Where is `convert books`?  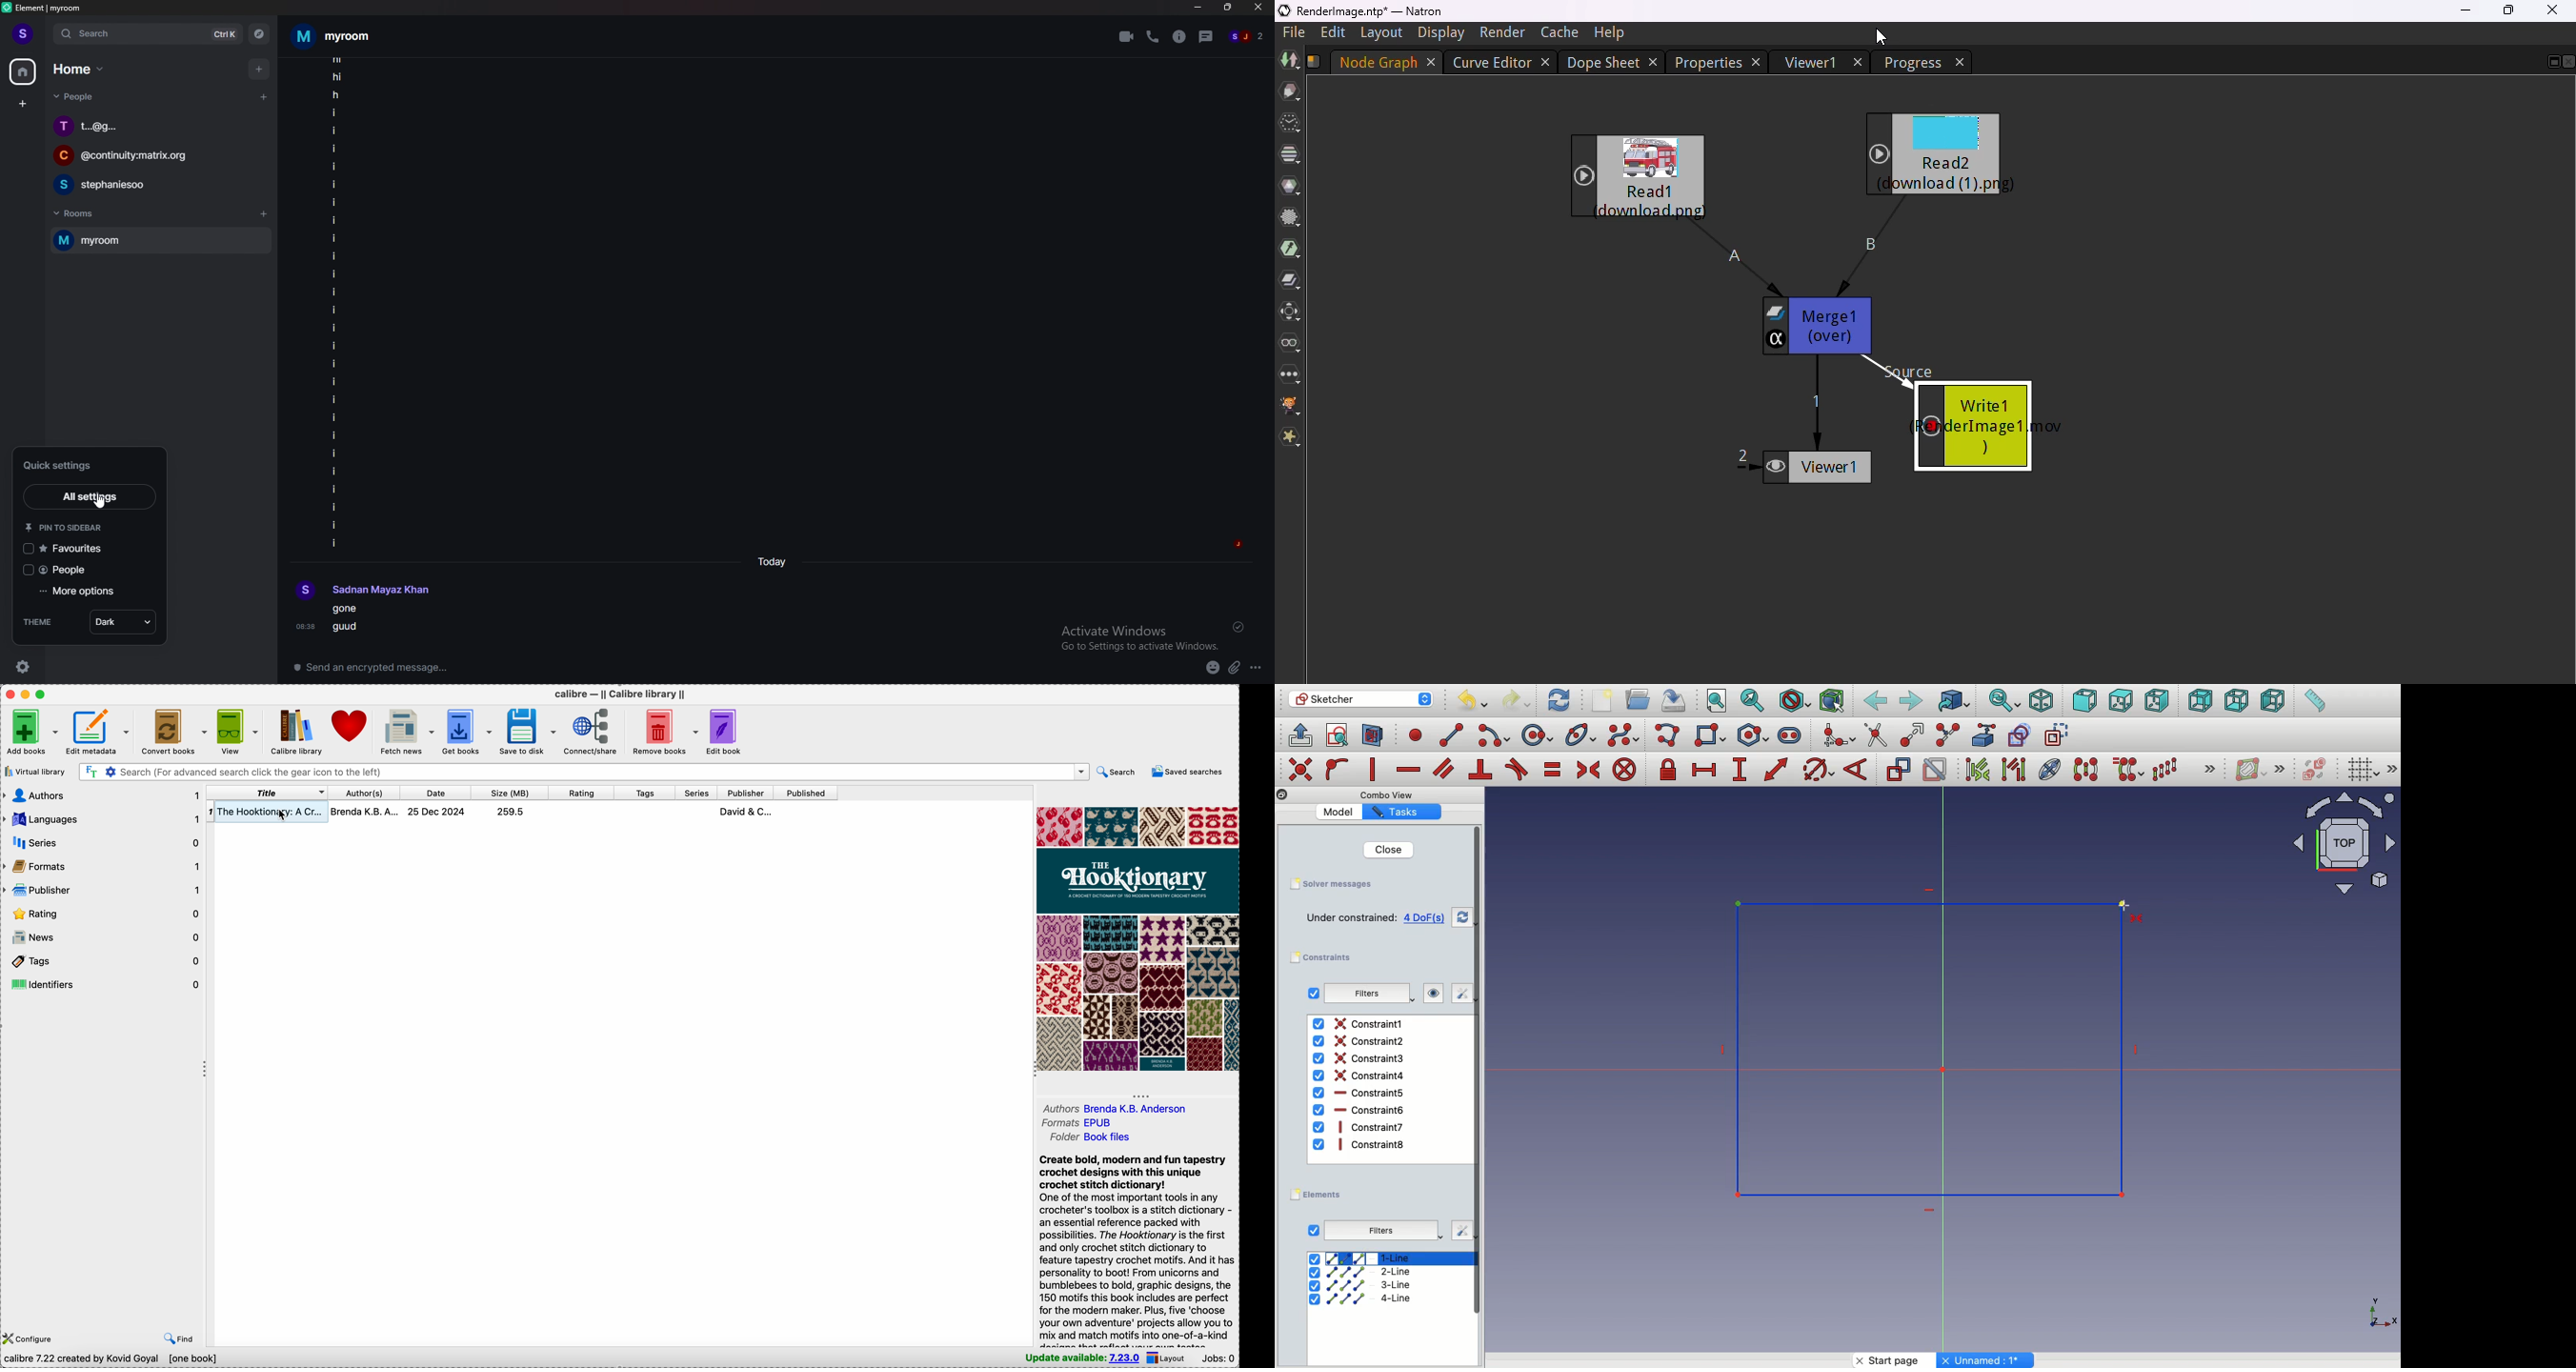
convert books is located at coordinates (173, 732).